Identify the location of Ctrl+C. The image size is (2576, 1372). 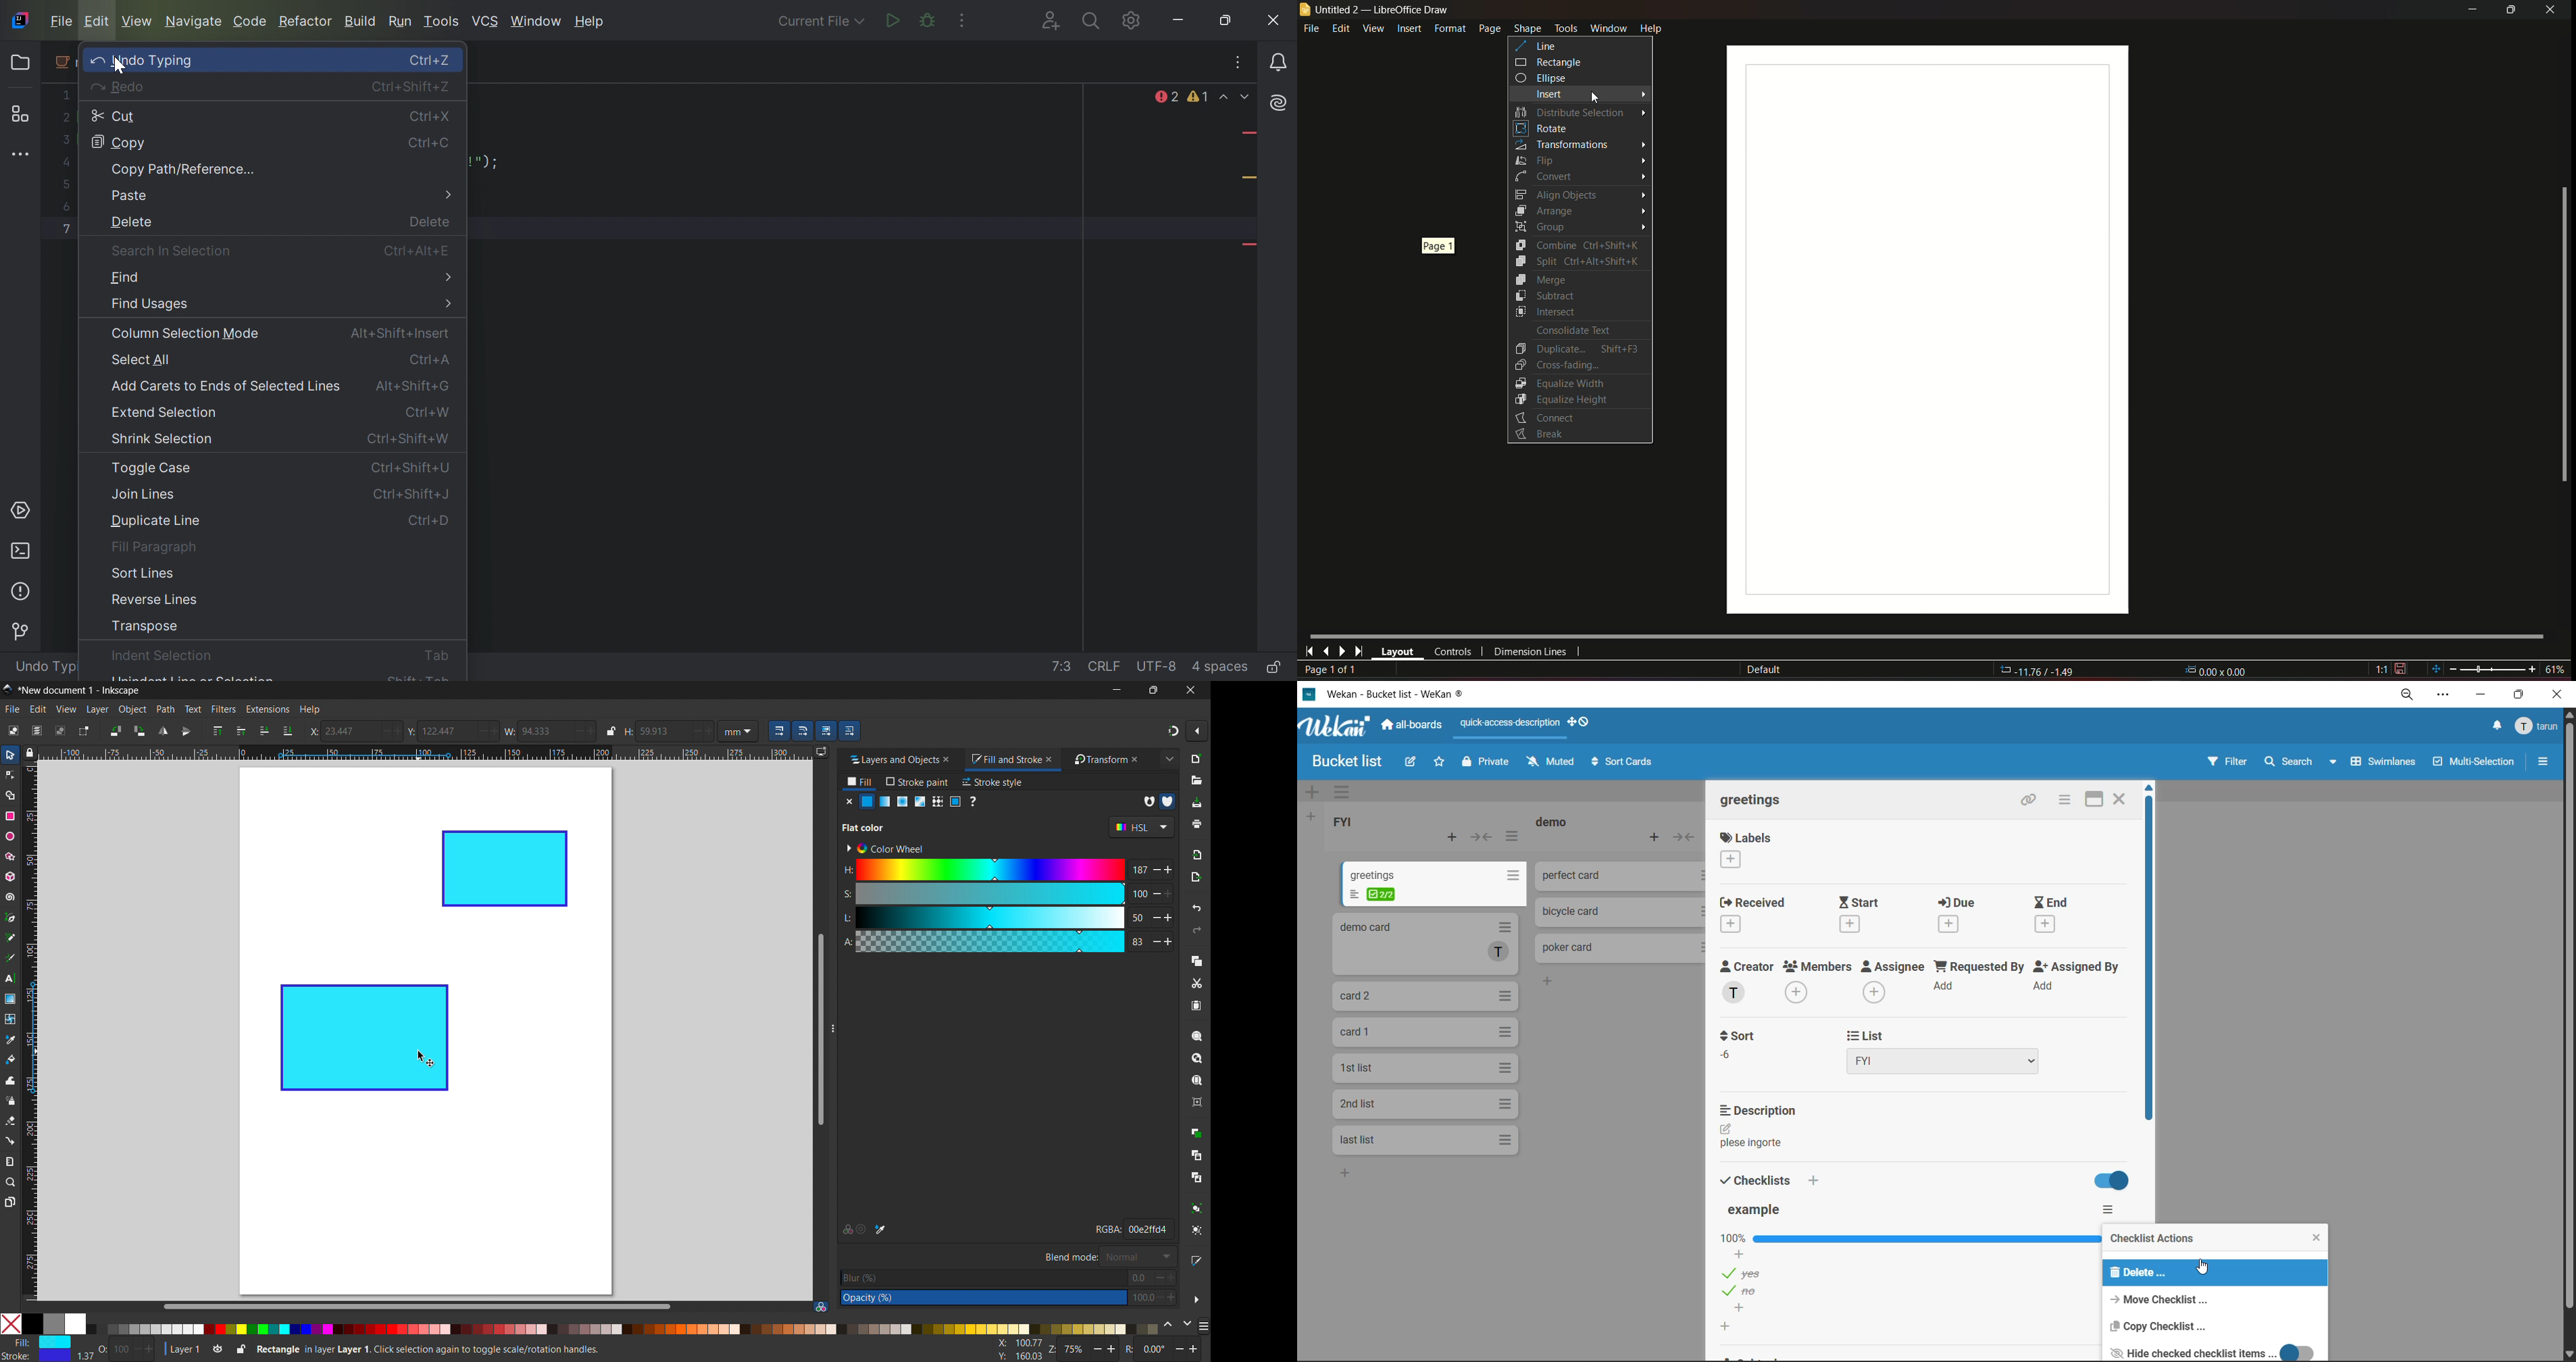
(430, 143).